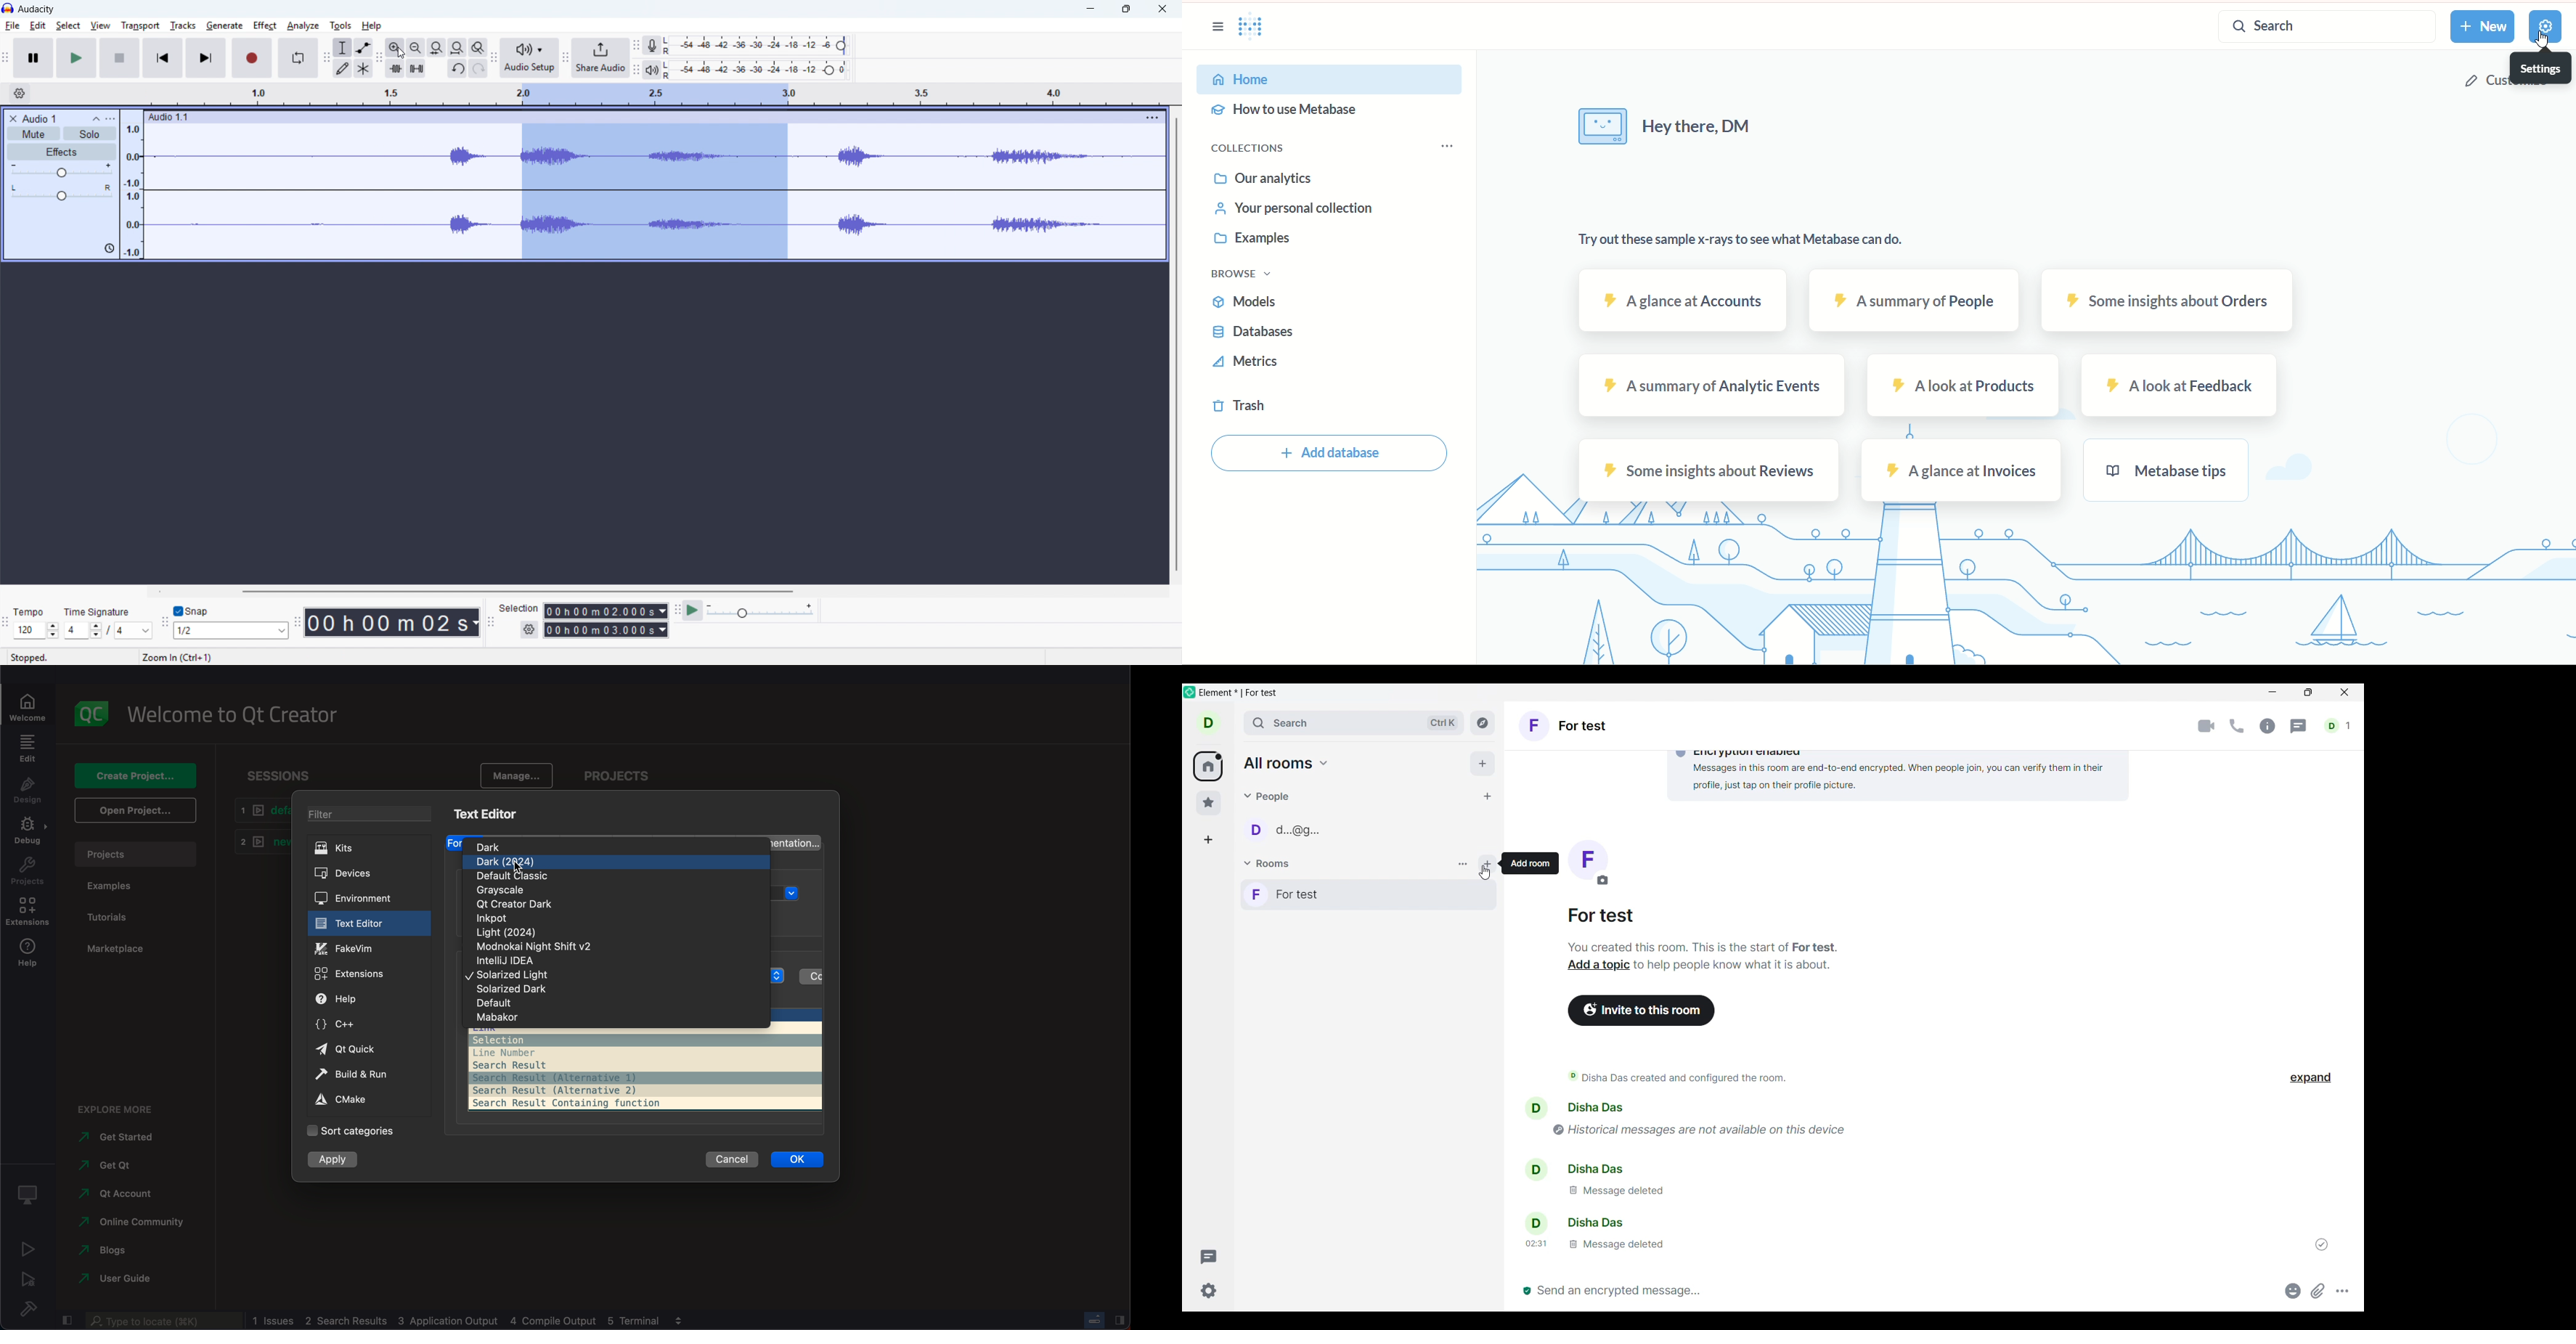 This screenshot has width=2576, height=1344. What do you see at coordinates (163, 58) in the screenshot?
I see `Skip to start` at bounding box center [163, 58].